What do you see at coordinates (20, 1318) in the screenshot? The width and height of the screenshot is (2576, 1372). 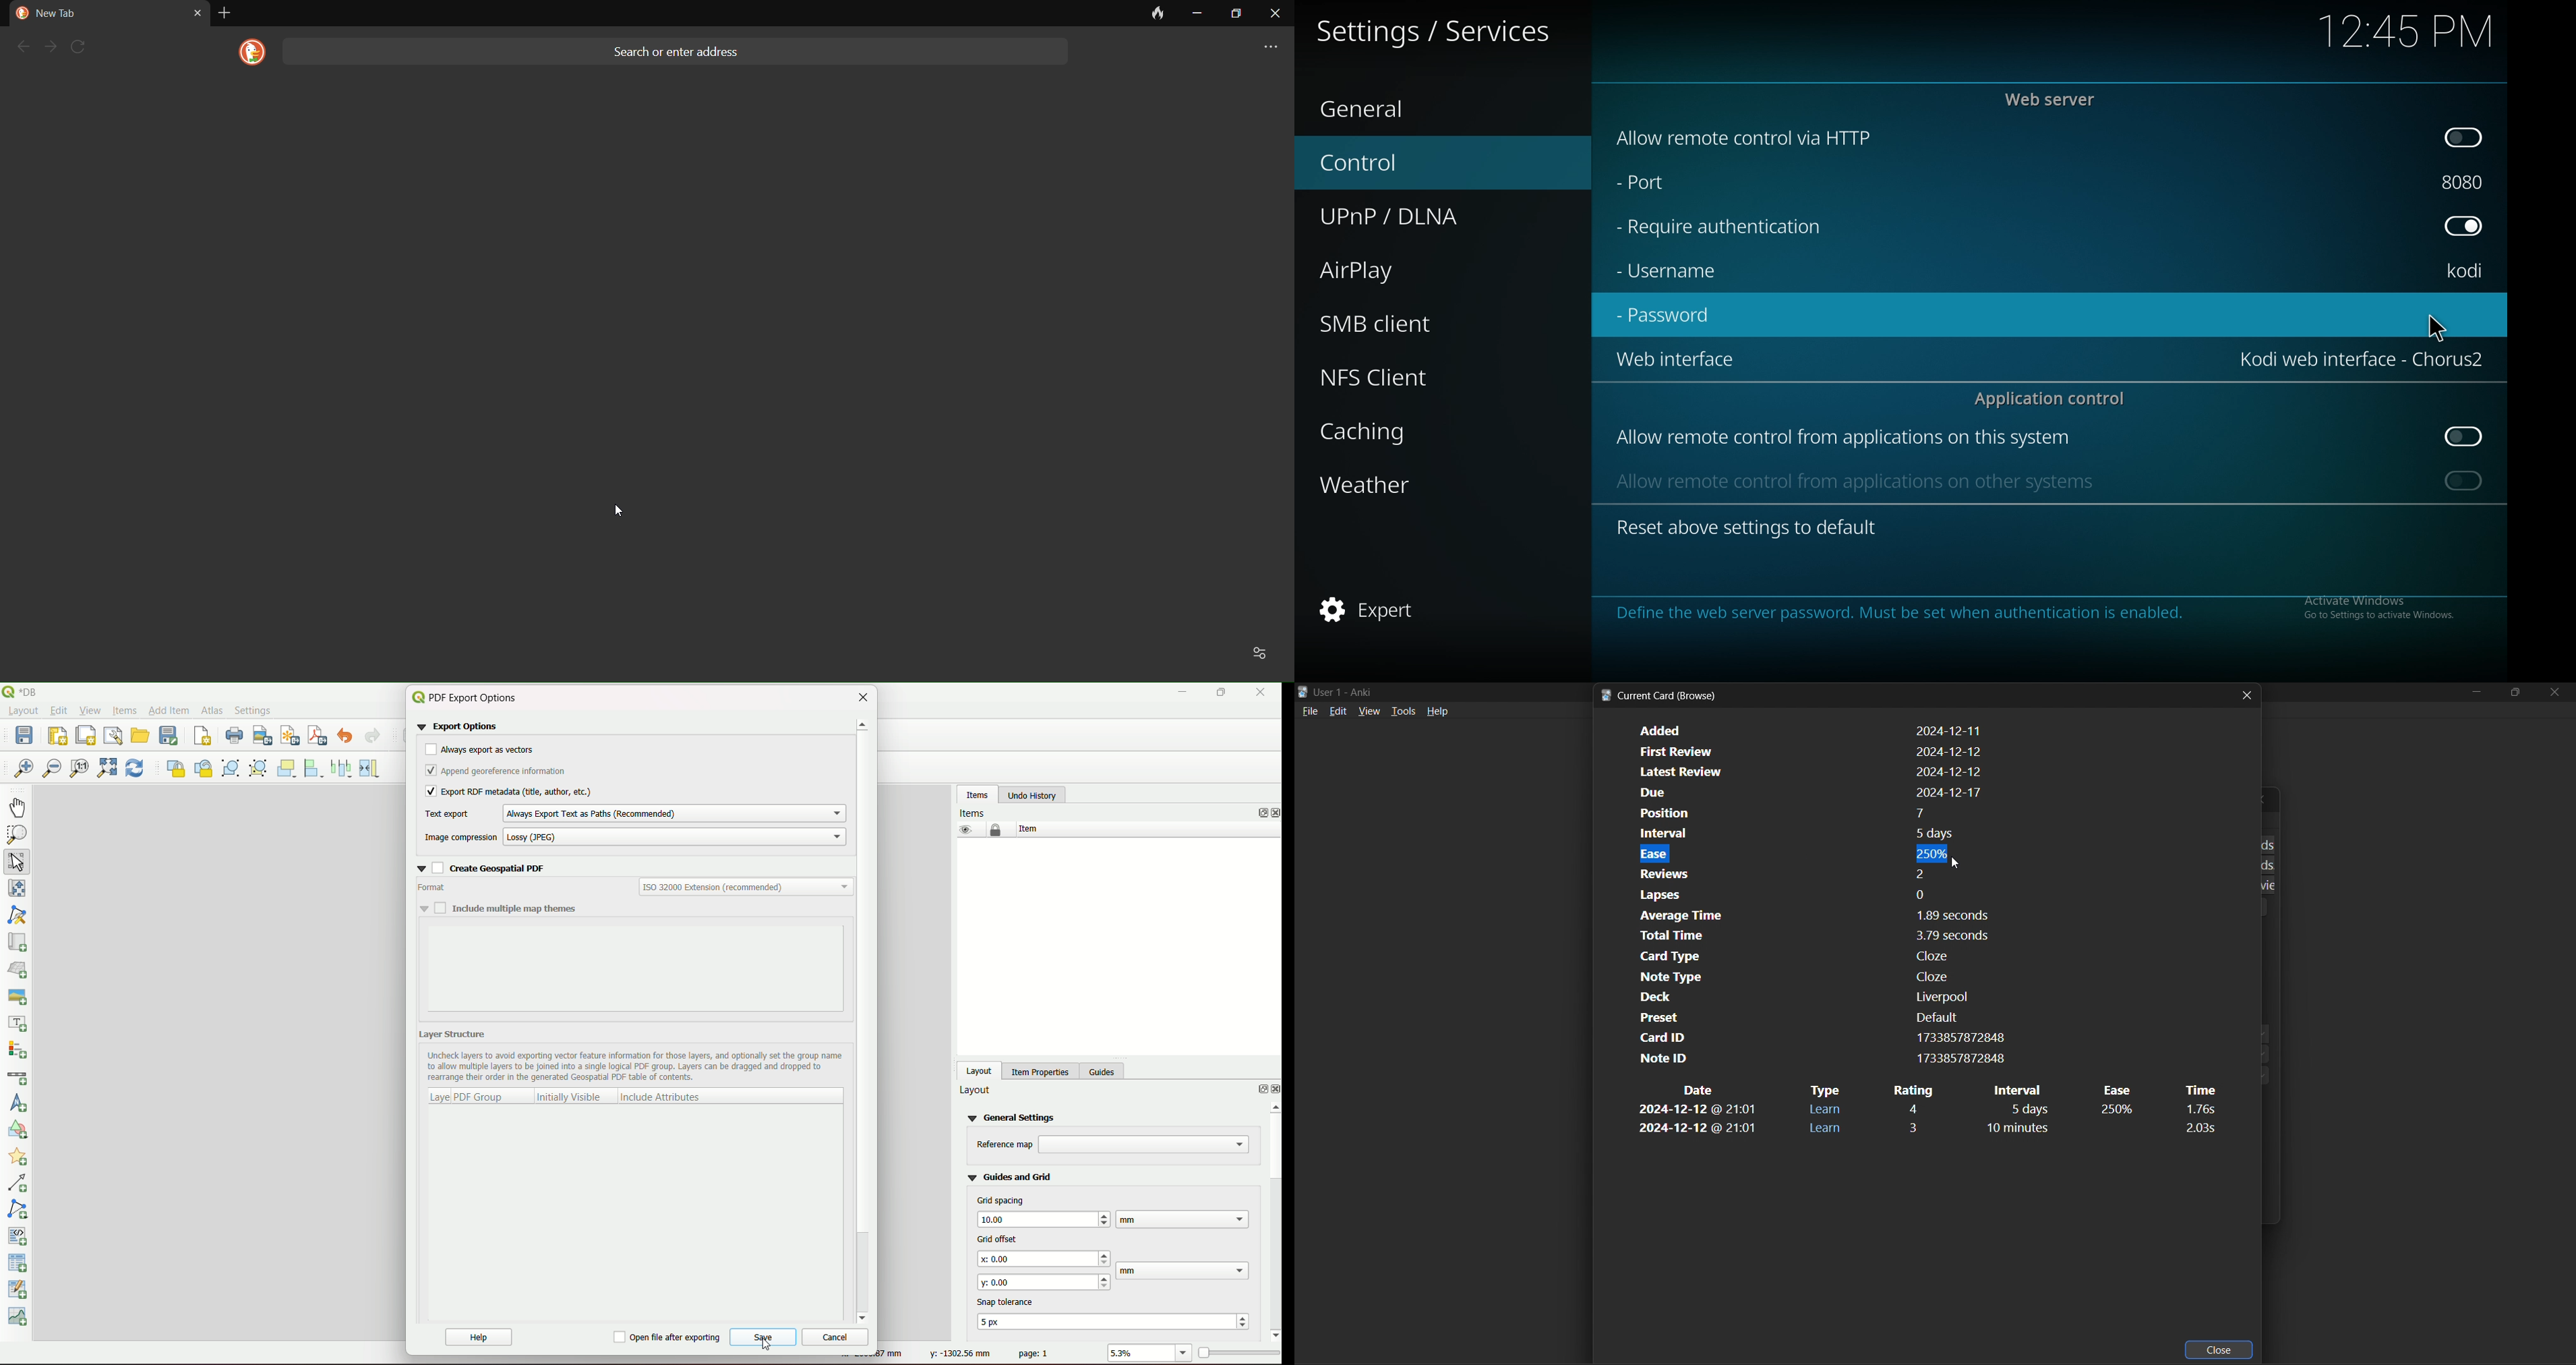 I see `elevation profile` at bounding box center [20, 1318].